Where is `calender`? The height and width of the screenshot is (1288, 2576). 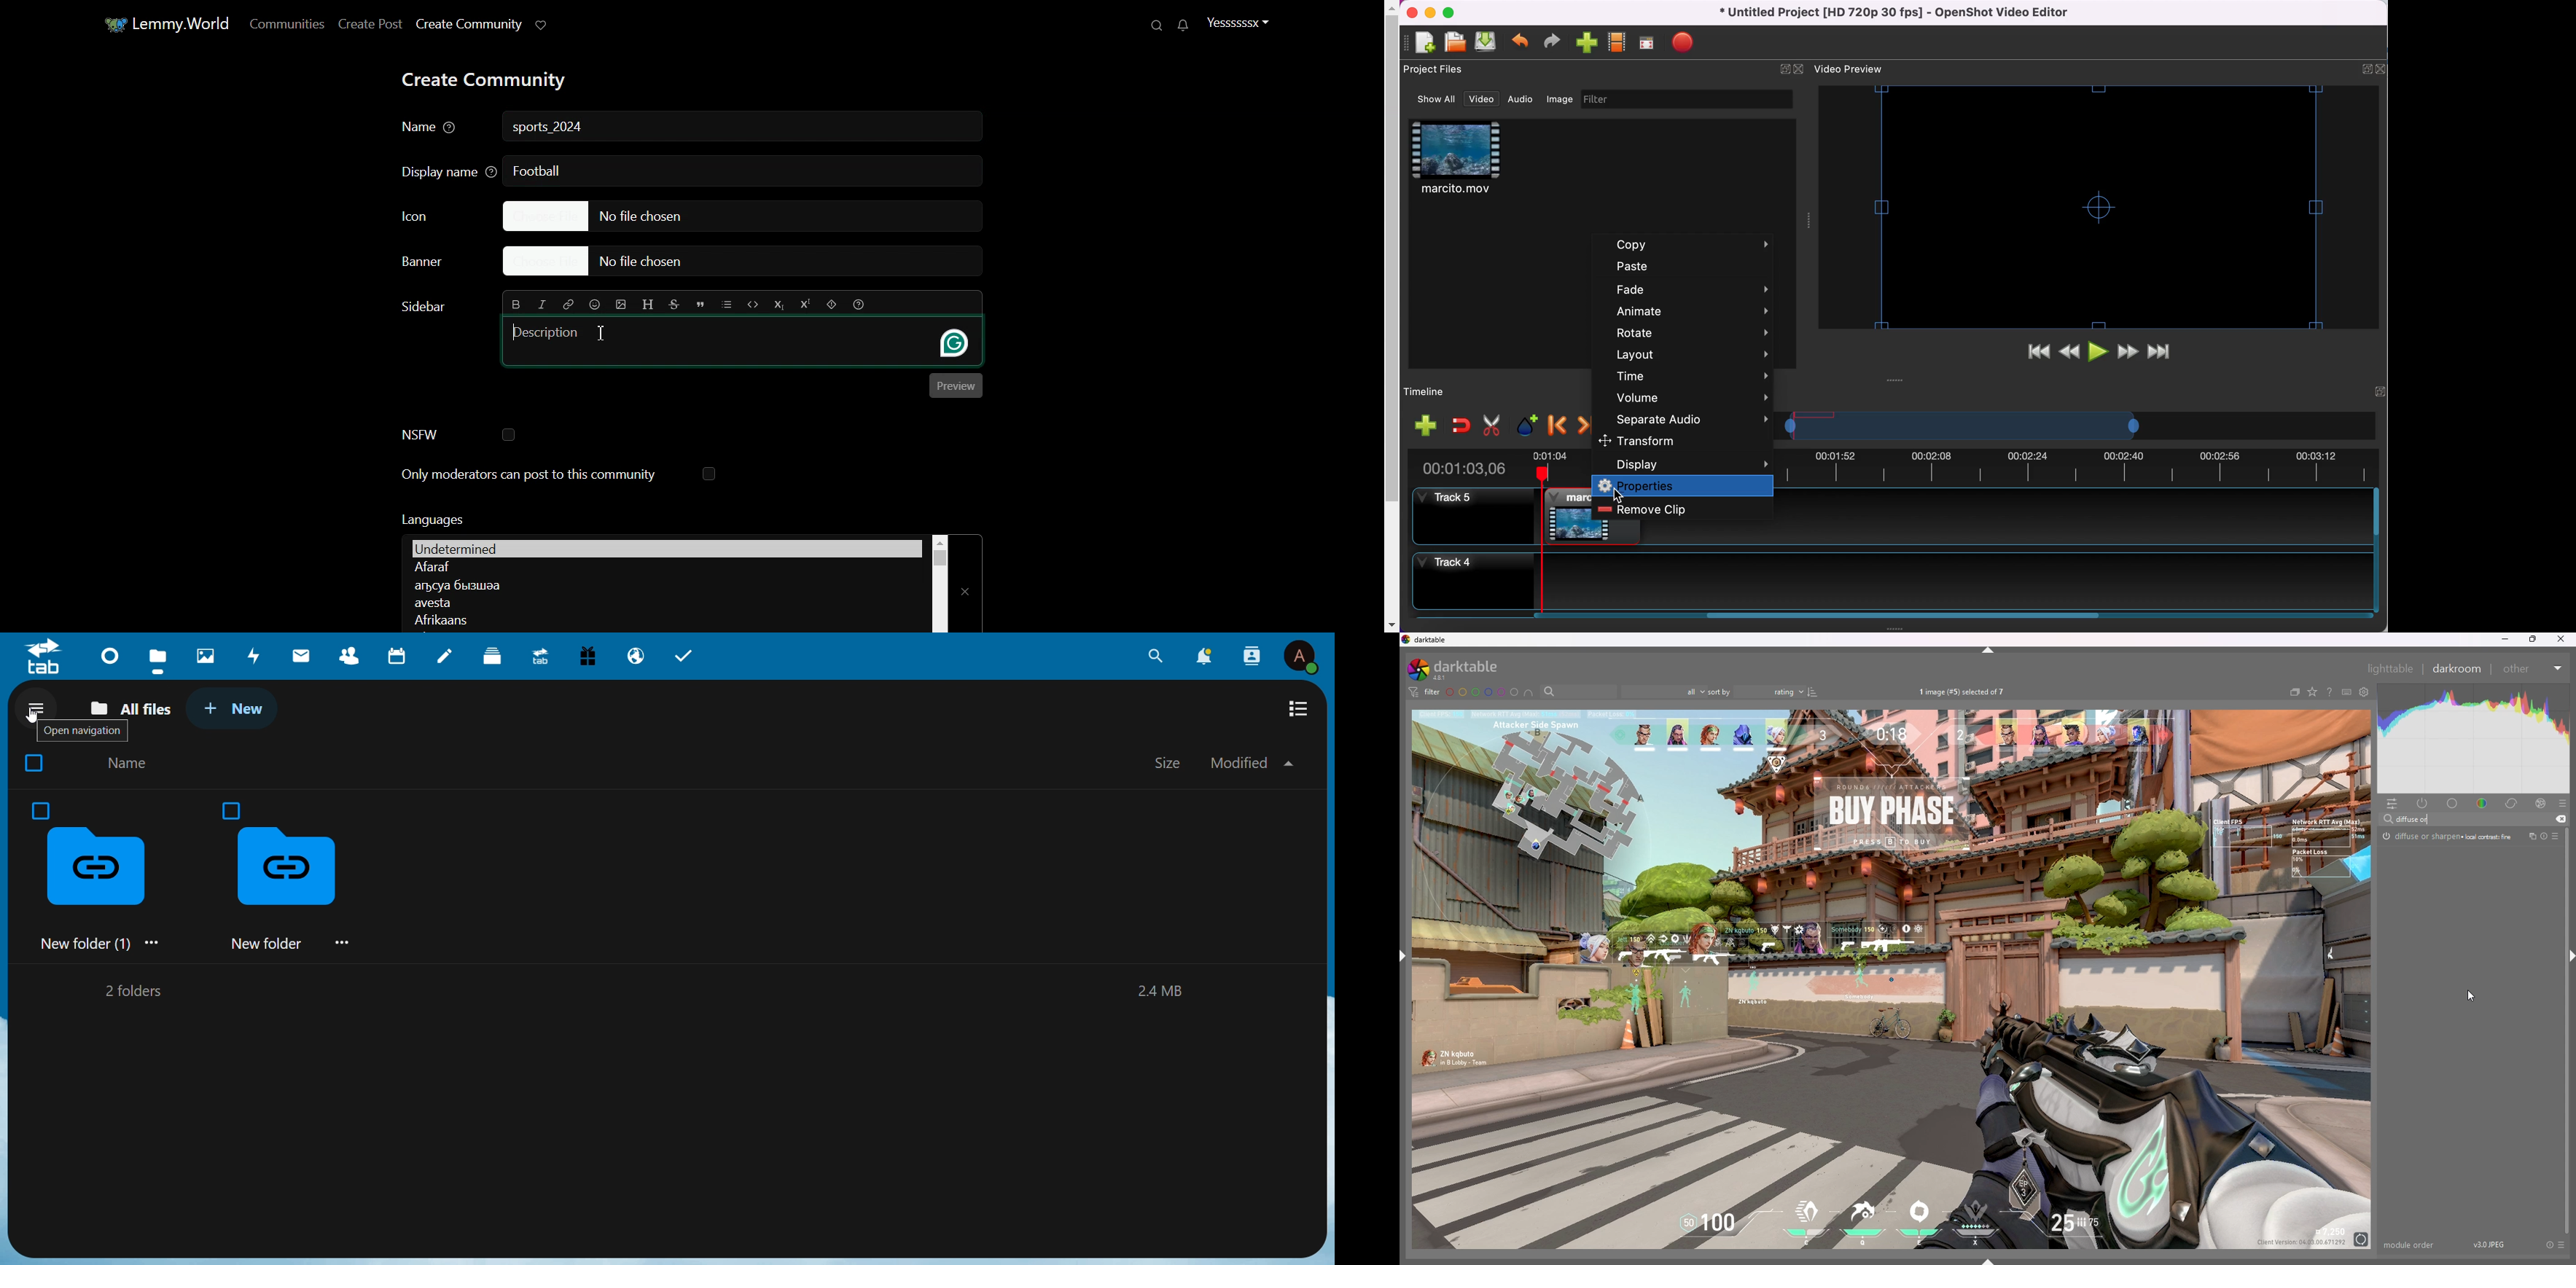 calender is located at coordinates (398, 655).